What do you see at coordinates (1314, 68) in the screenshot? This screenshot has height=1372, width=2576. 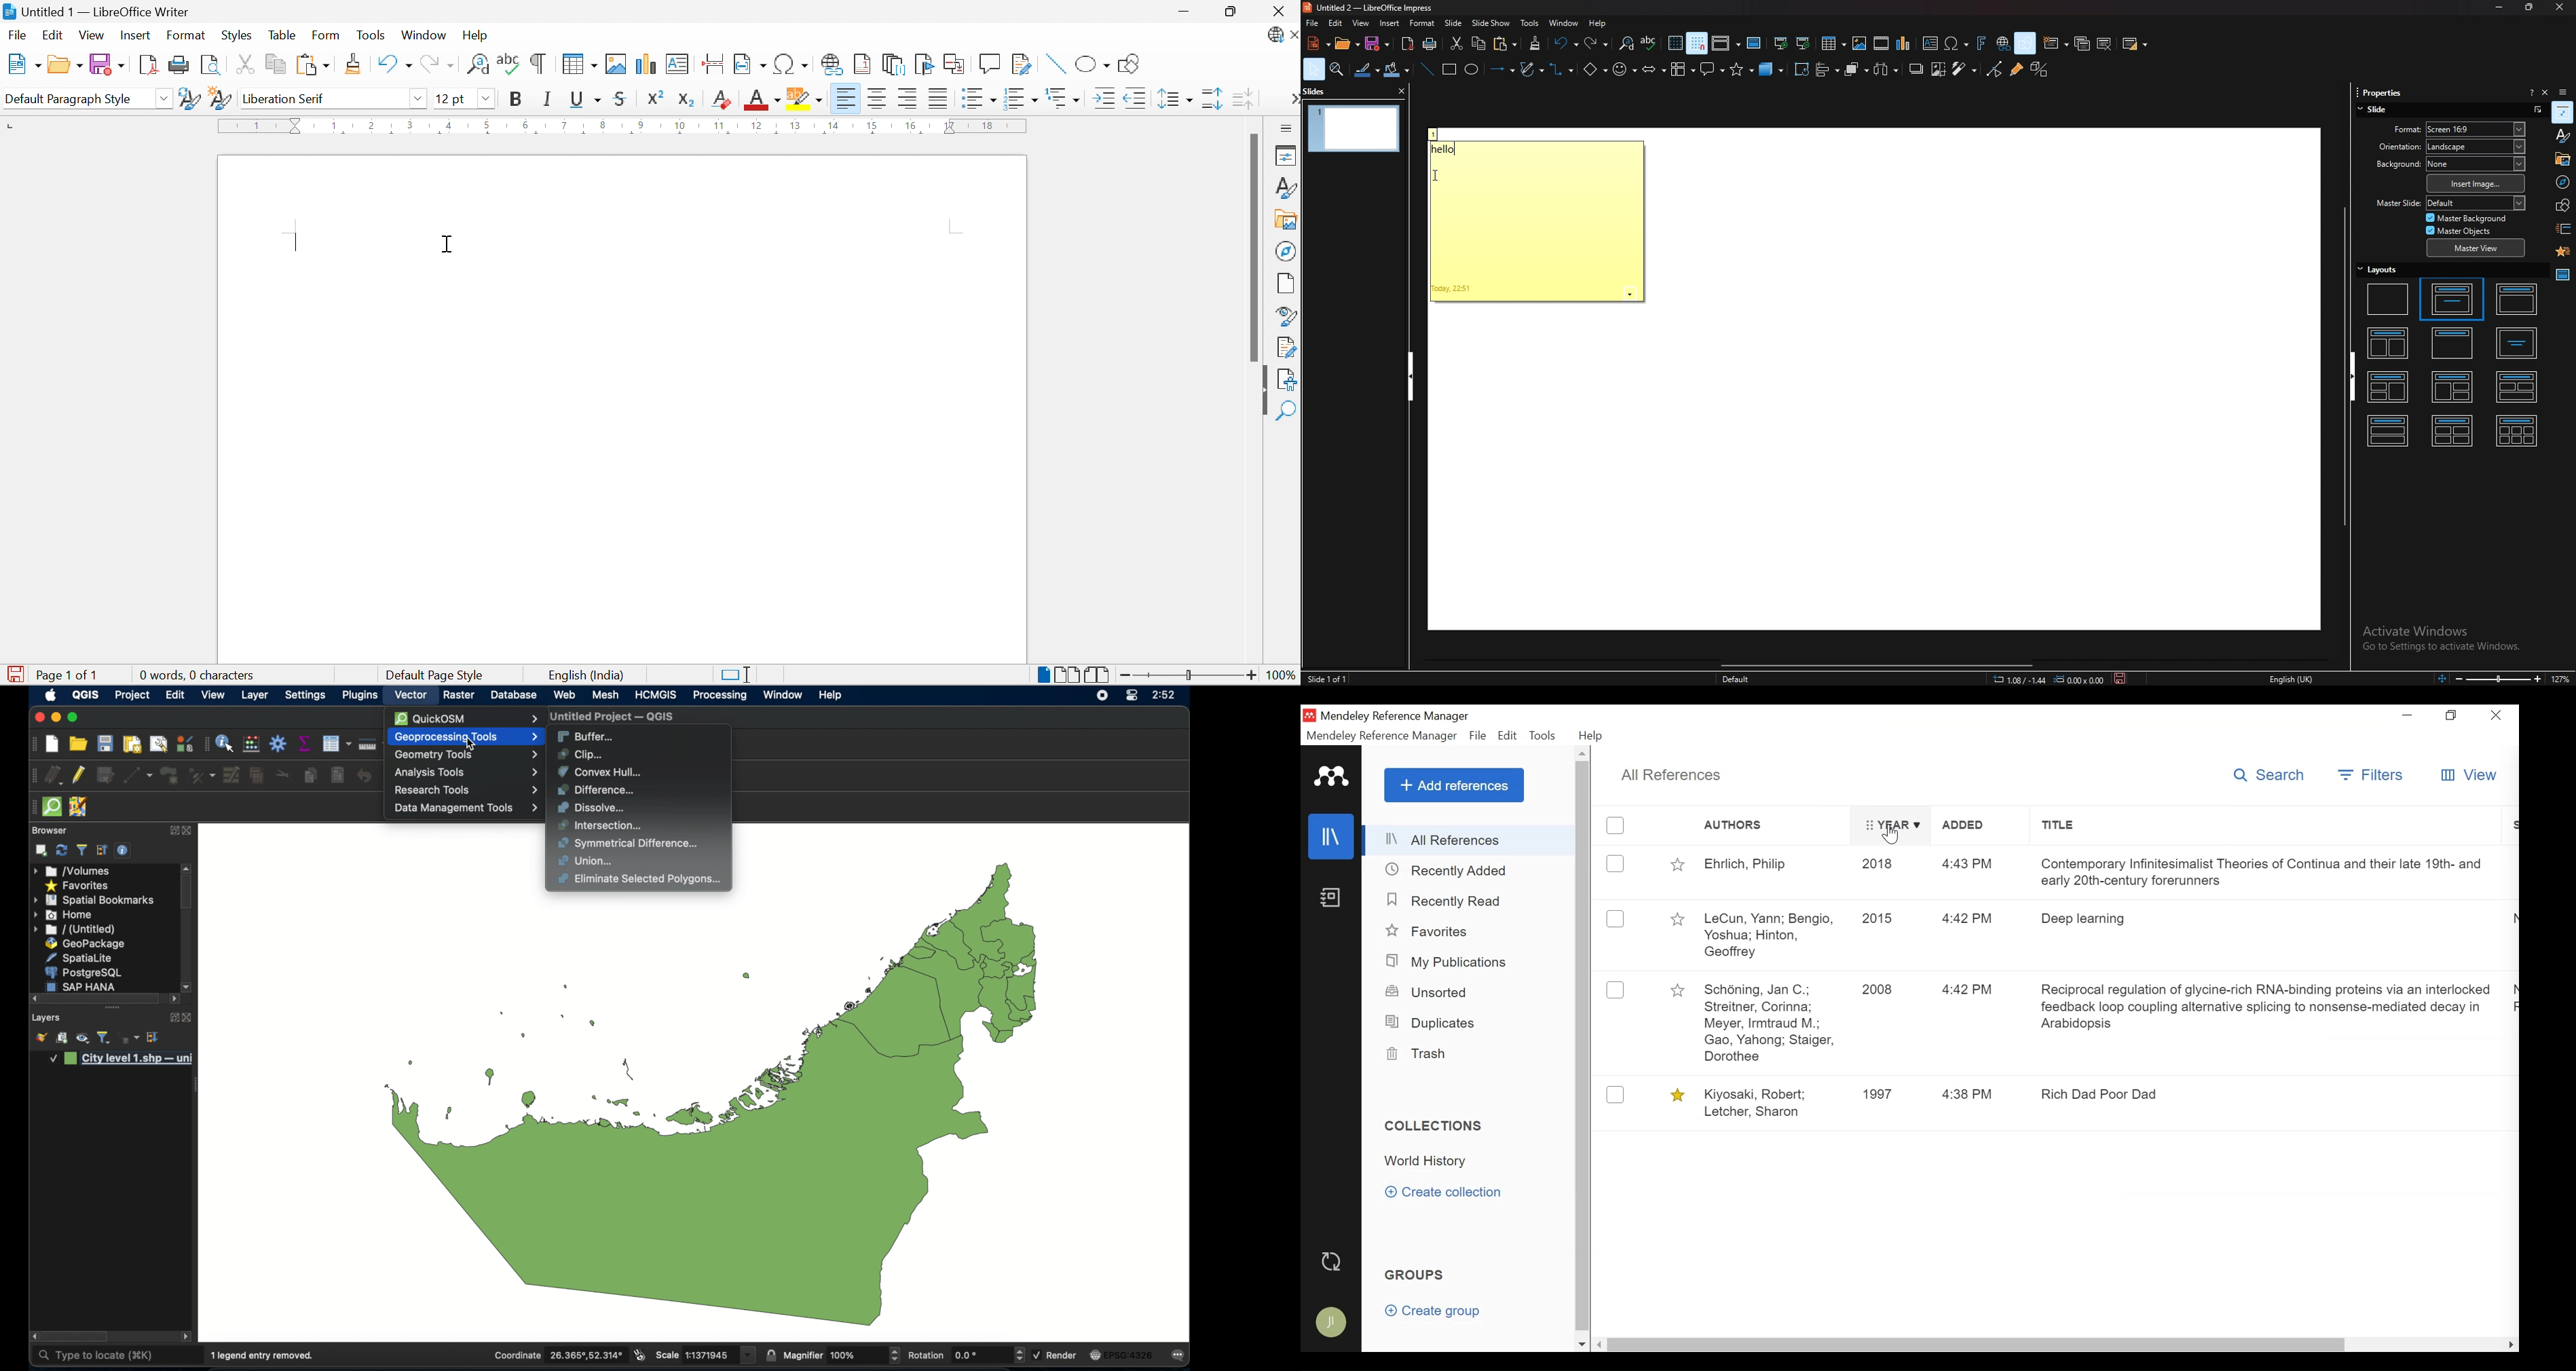 I see `select` at bounding box center [1314, 68].